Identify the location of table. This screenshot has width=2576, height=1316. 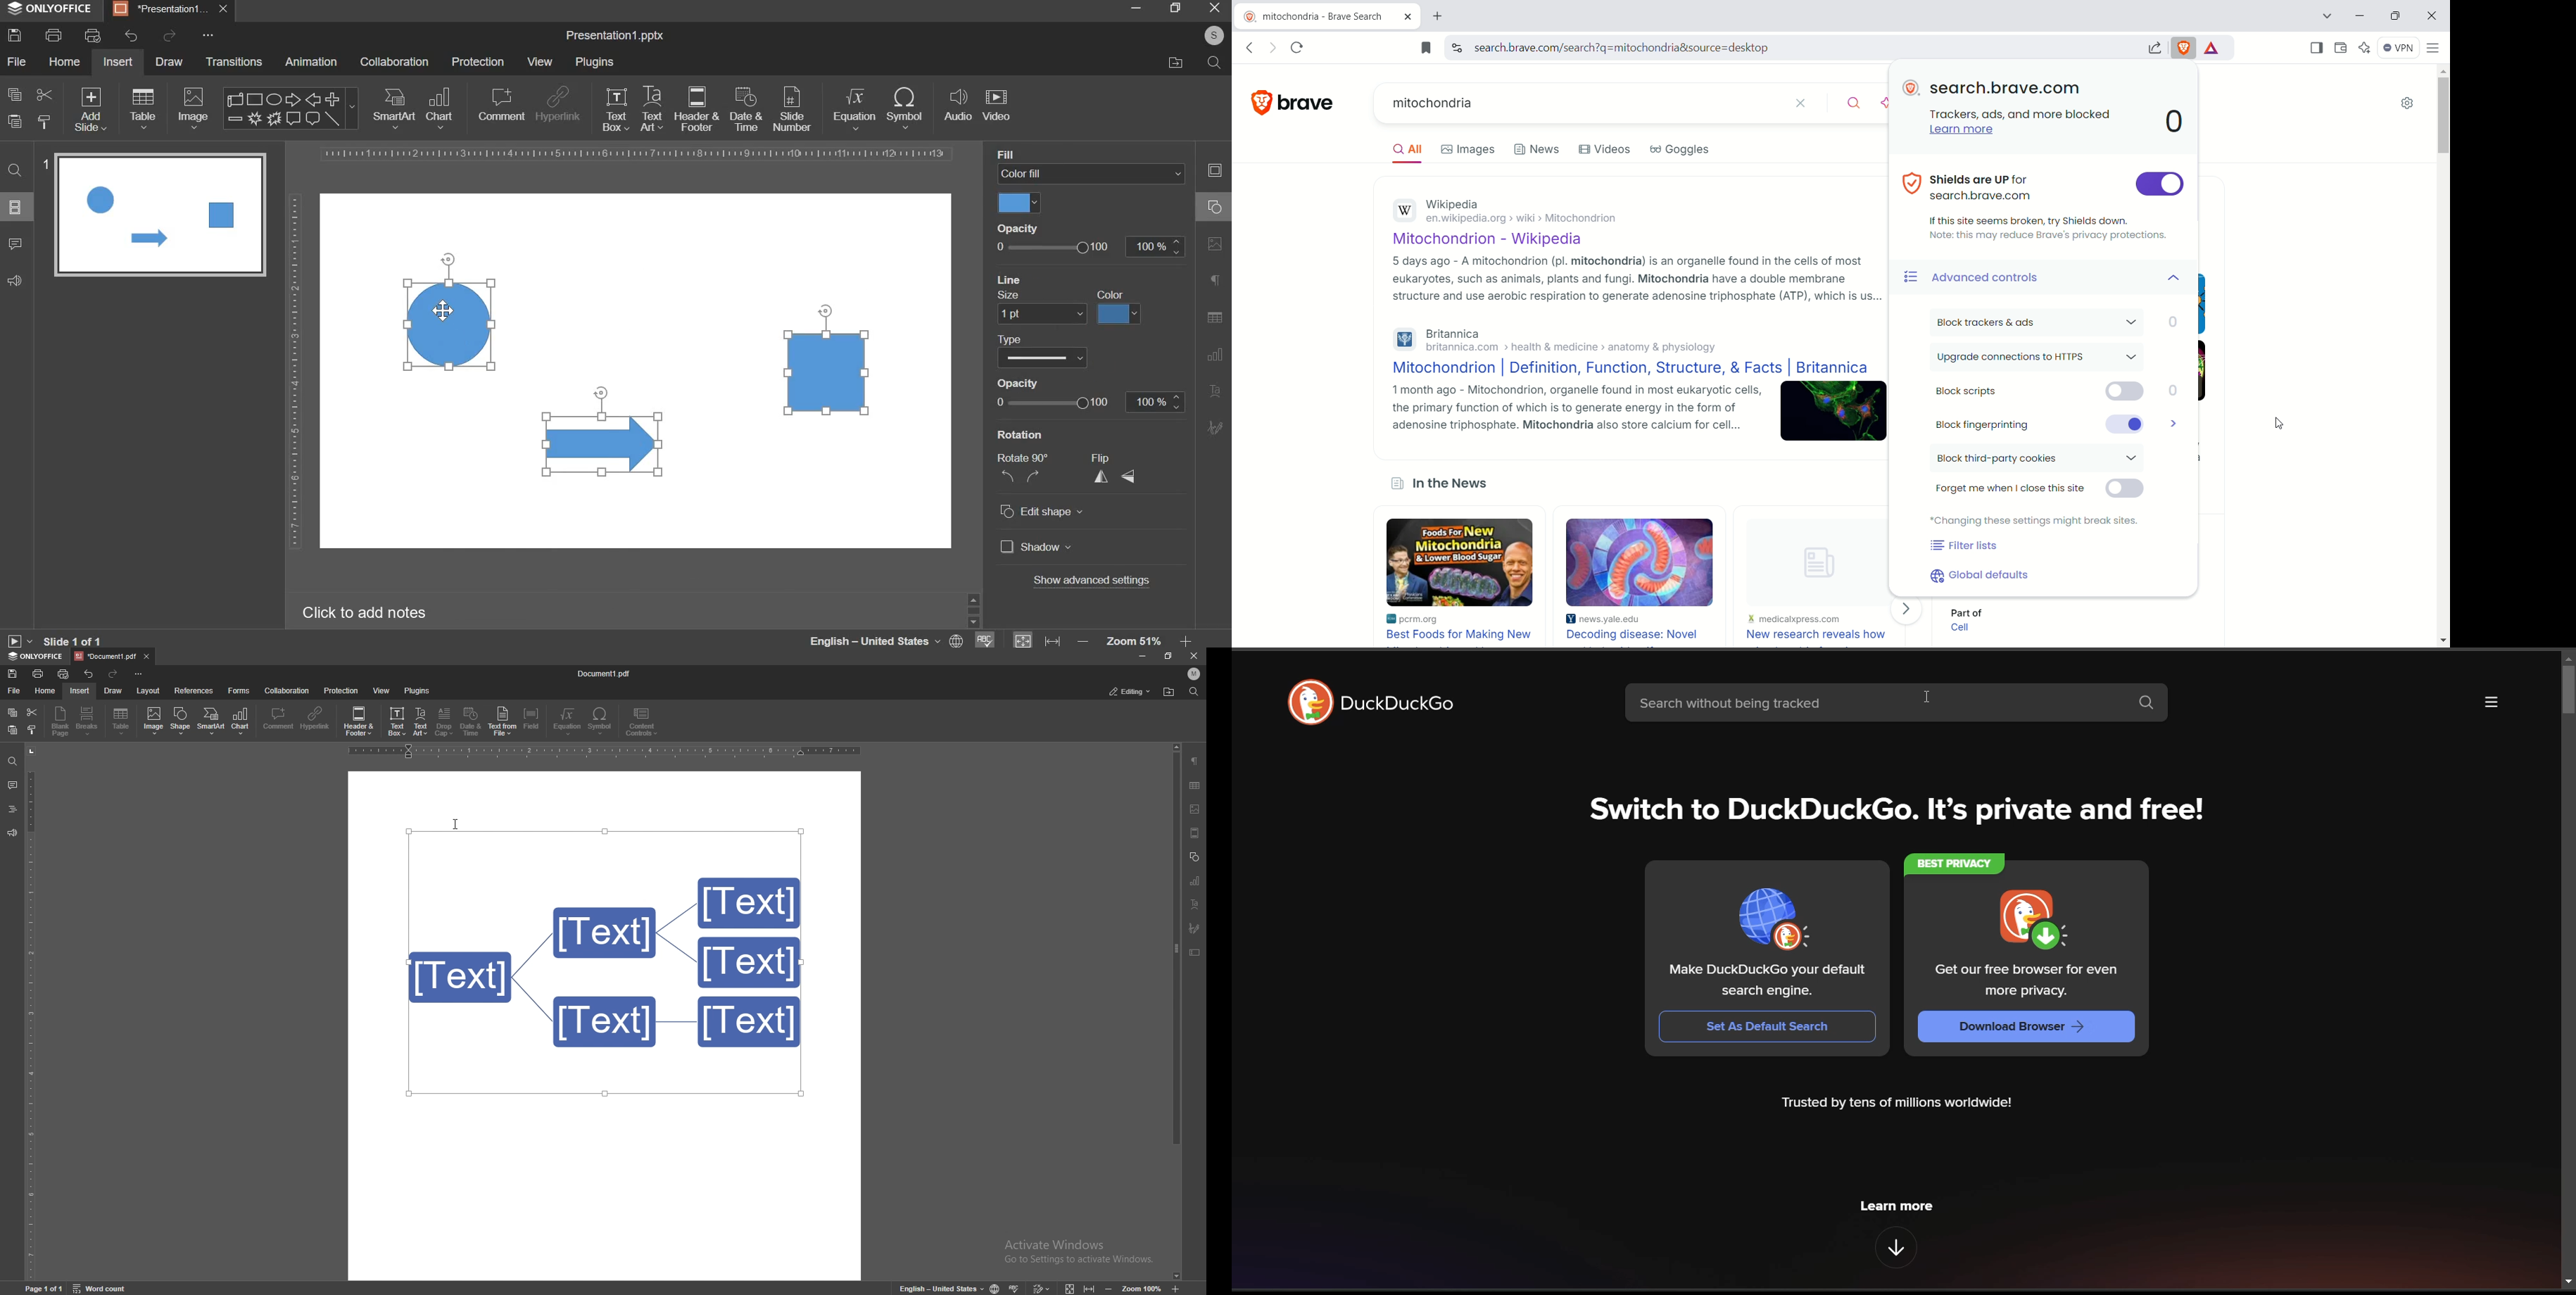
(122, 722).